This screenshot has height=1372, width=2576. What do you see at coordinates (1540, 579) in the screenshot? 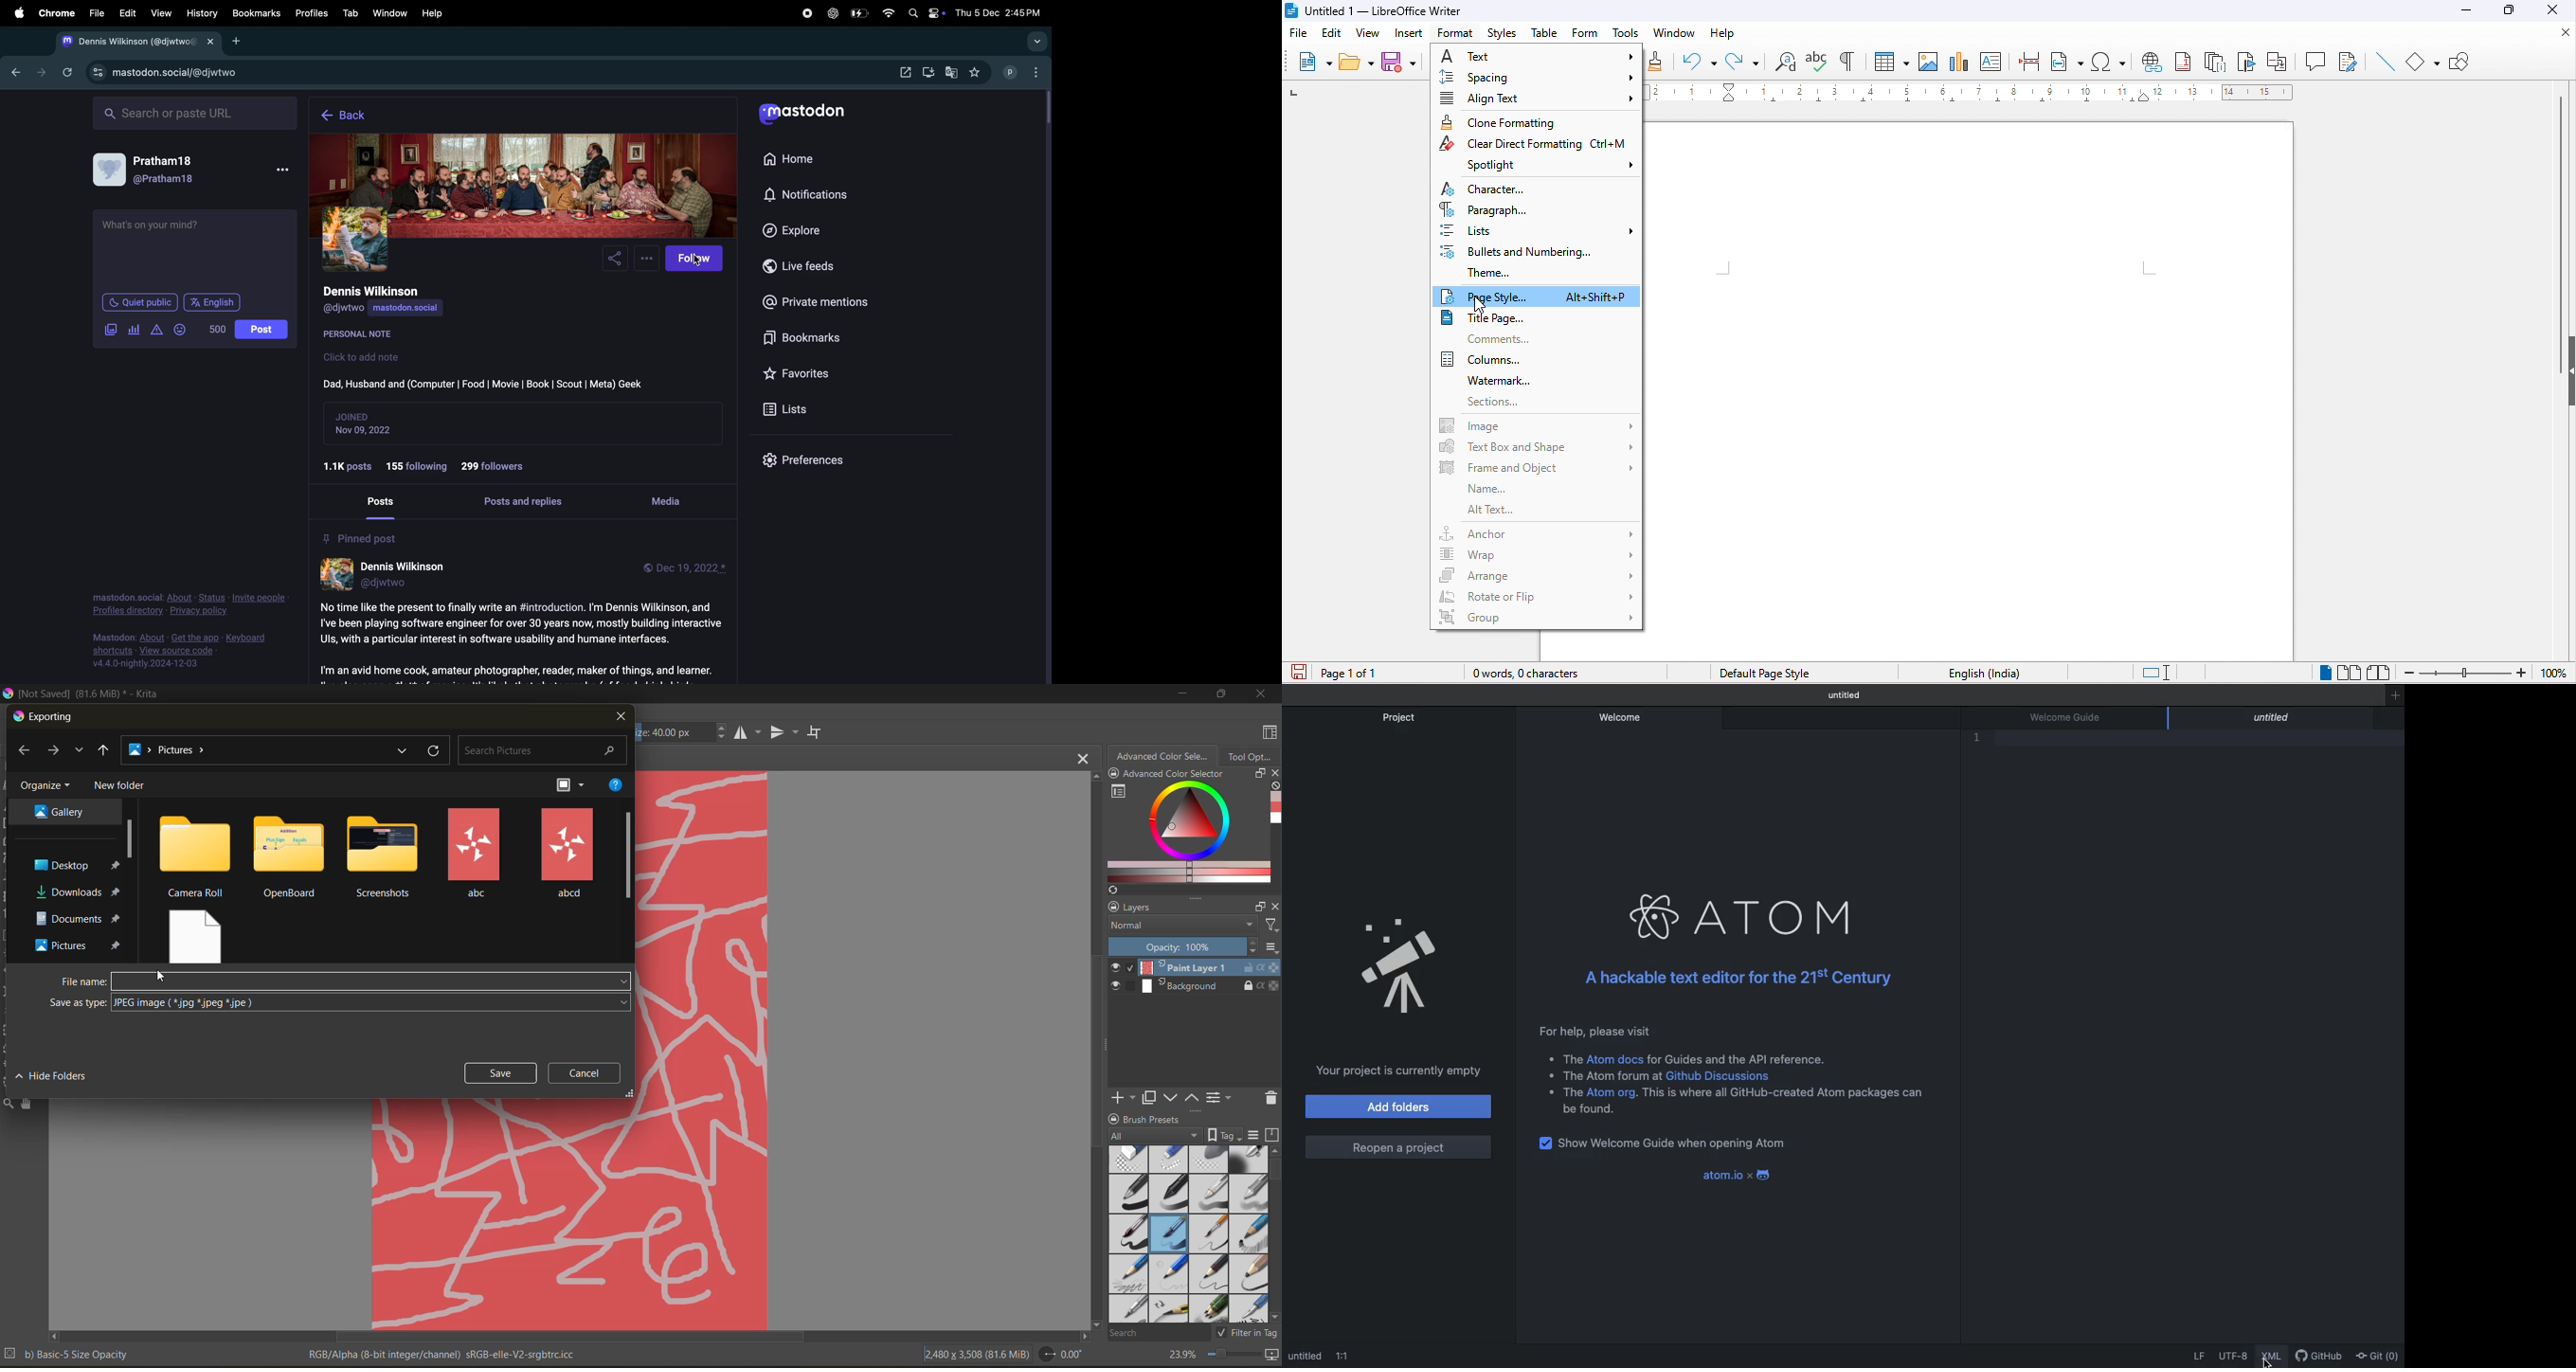
I see `arrange` at bounding box center [1540, 579].